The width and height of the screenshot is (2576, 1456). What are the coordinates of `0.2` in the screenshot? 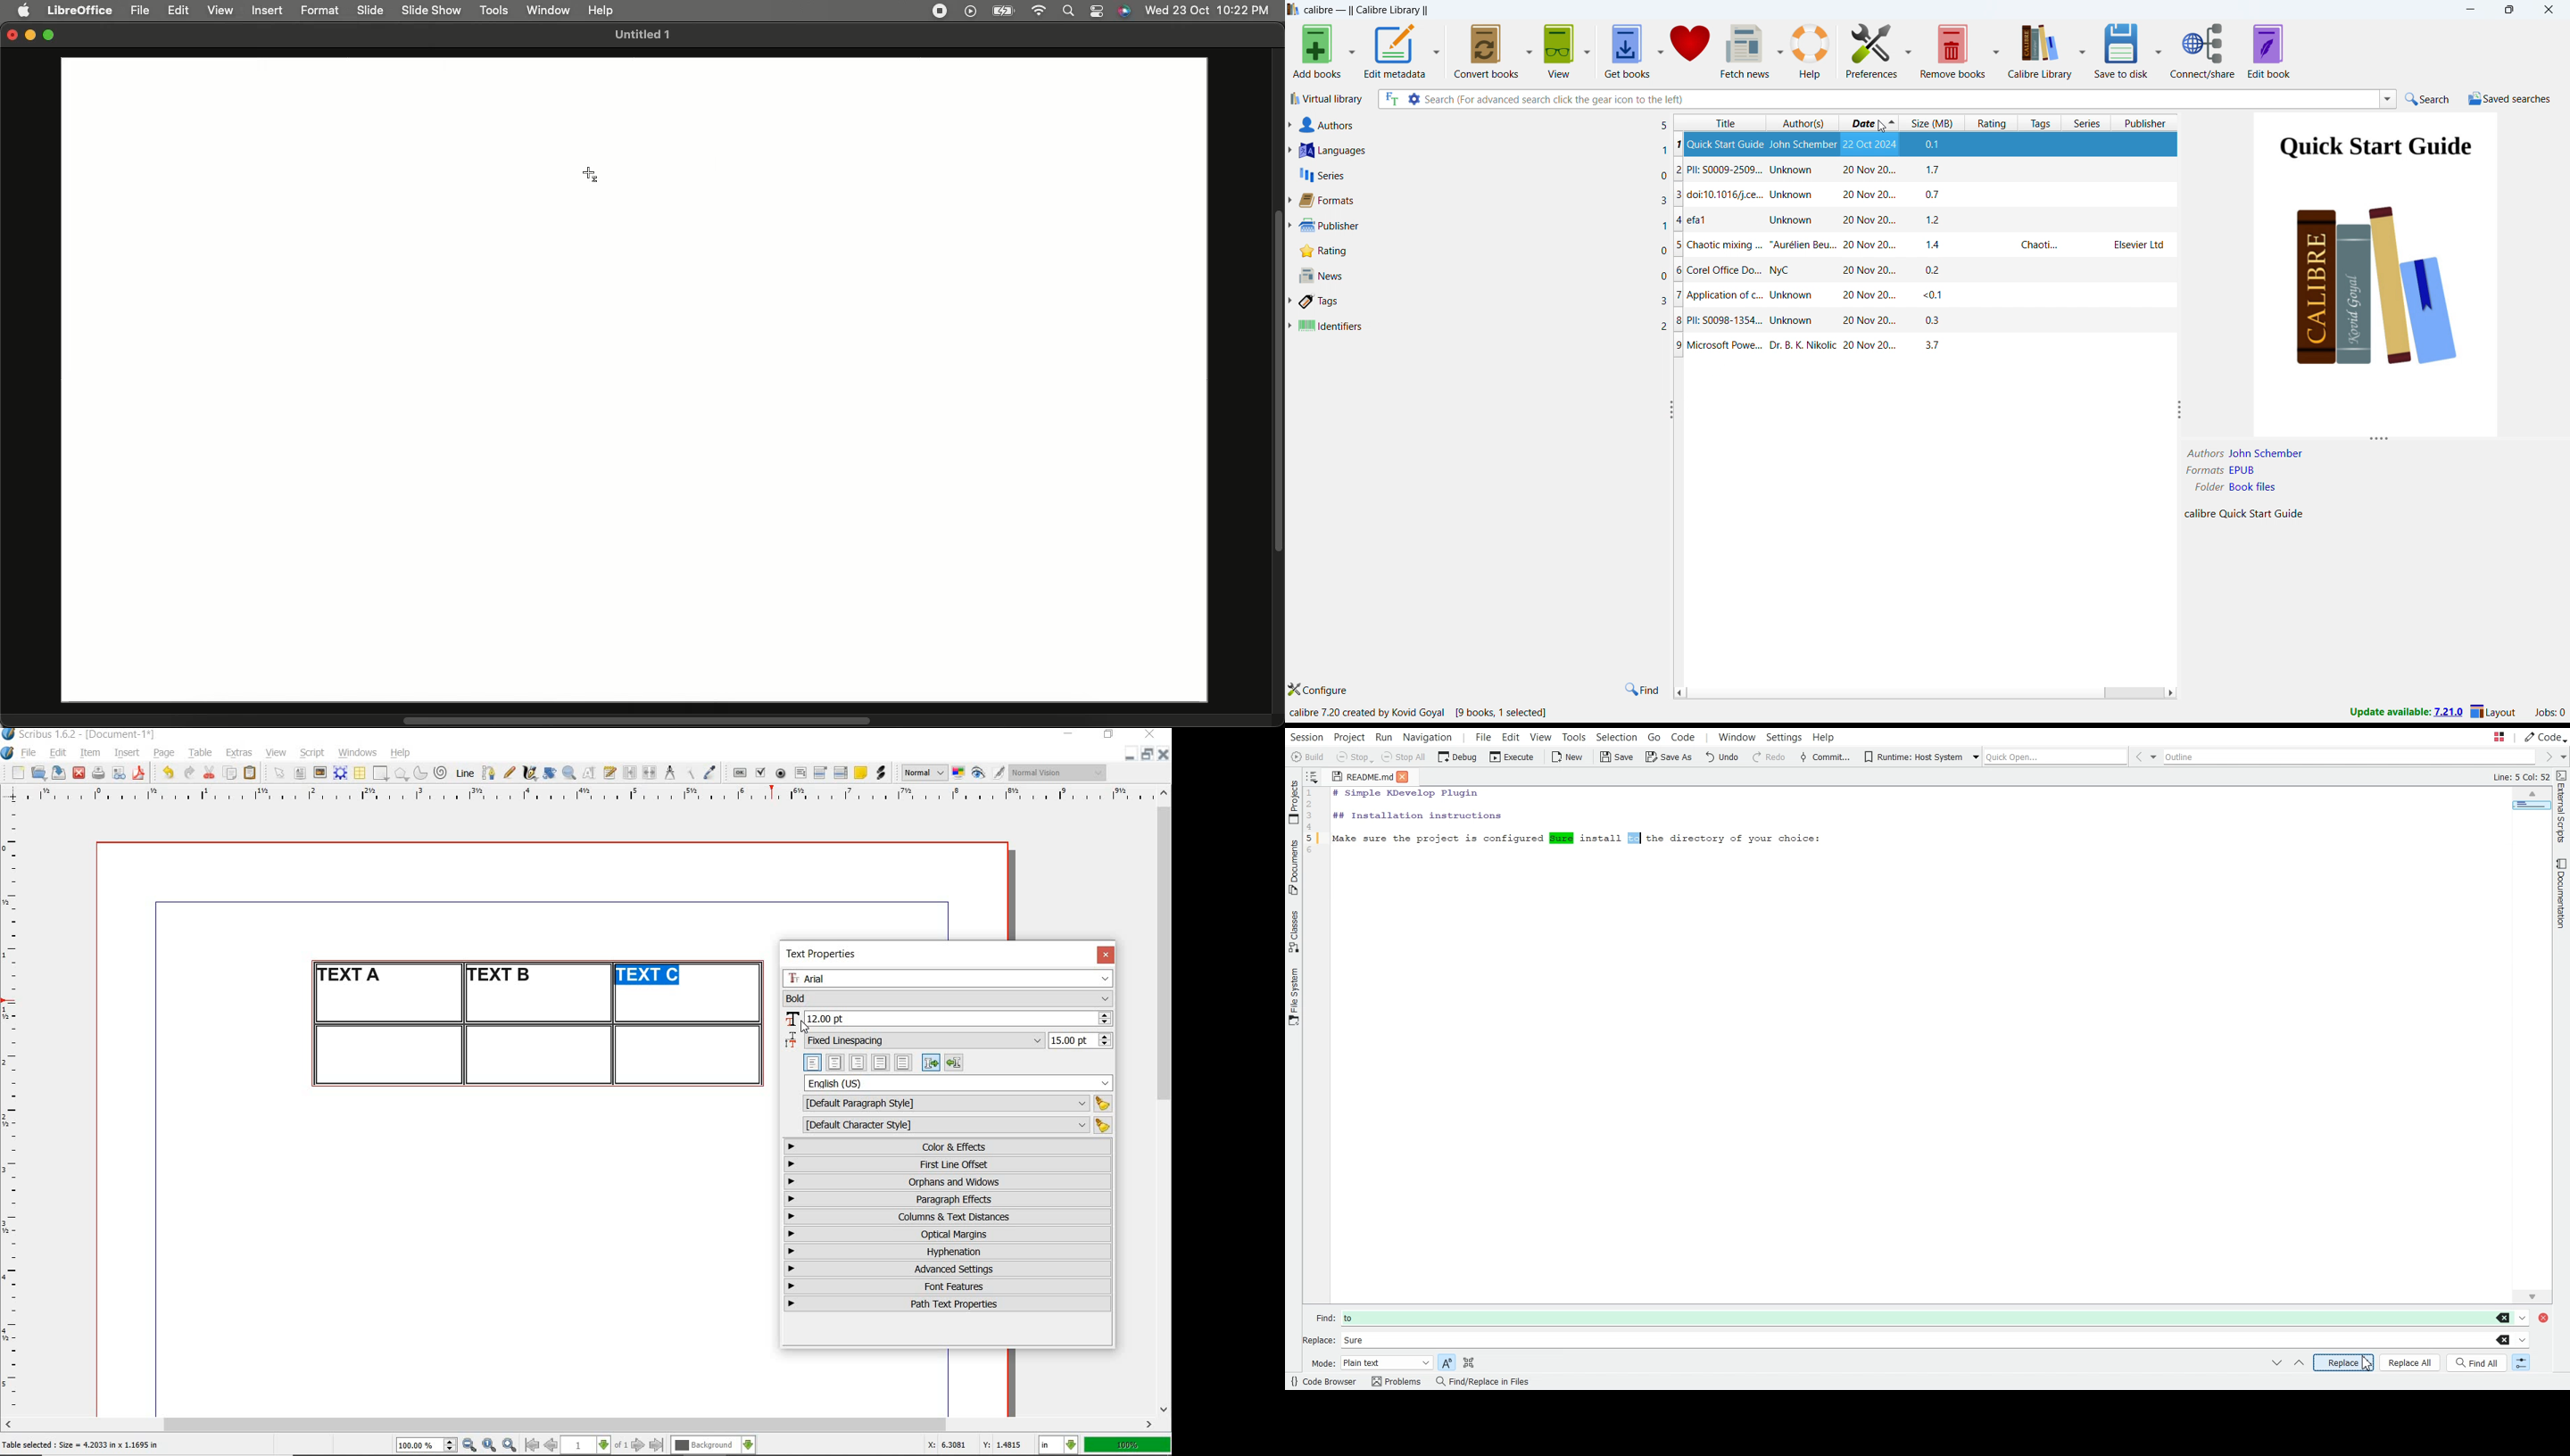 It's located at (1937, 322).